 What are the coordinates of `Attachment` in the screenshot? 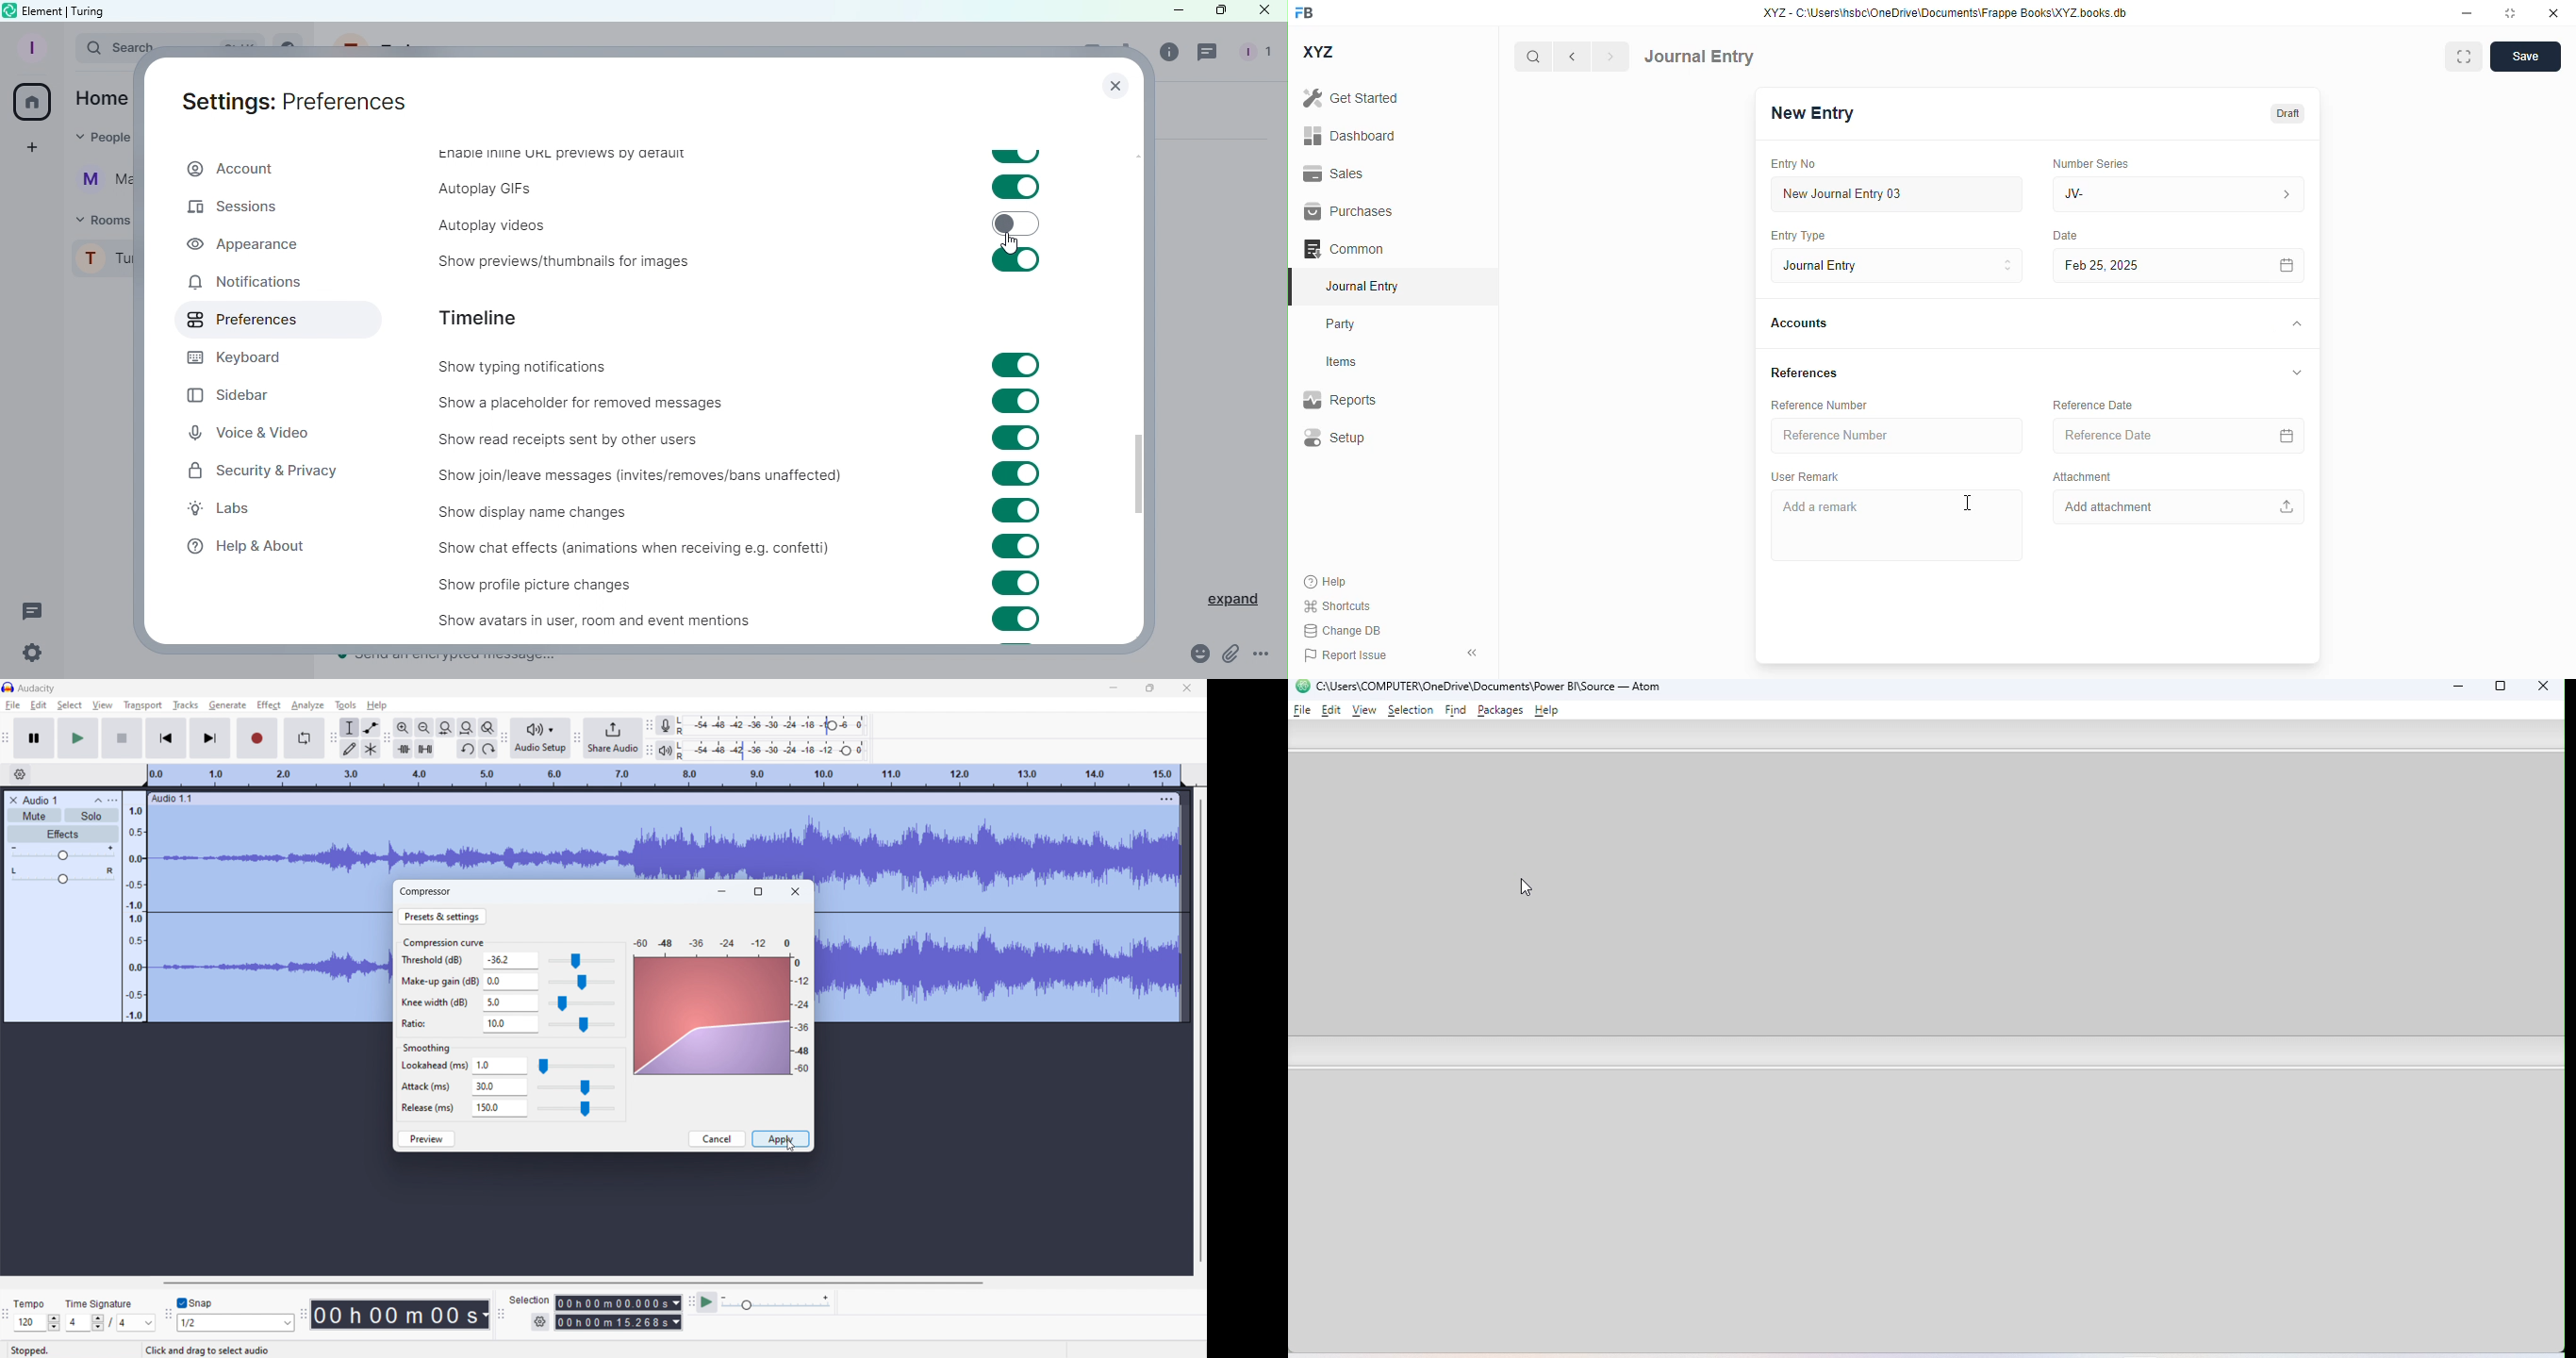 It's located at (1230, 655).